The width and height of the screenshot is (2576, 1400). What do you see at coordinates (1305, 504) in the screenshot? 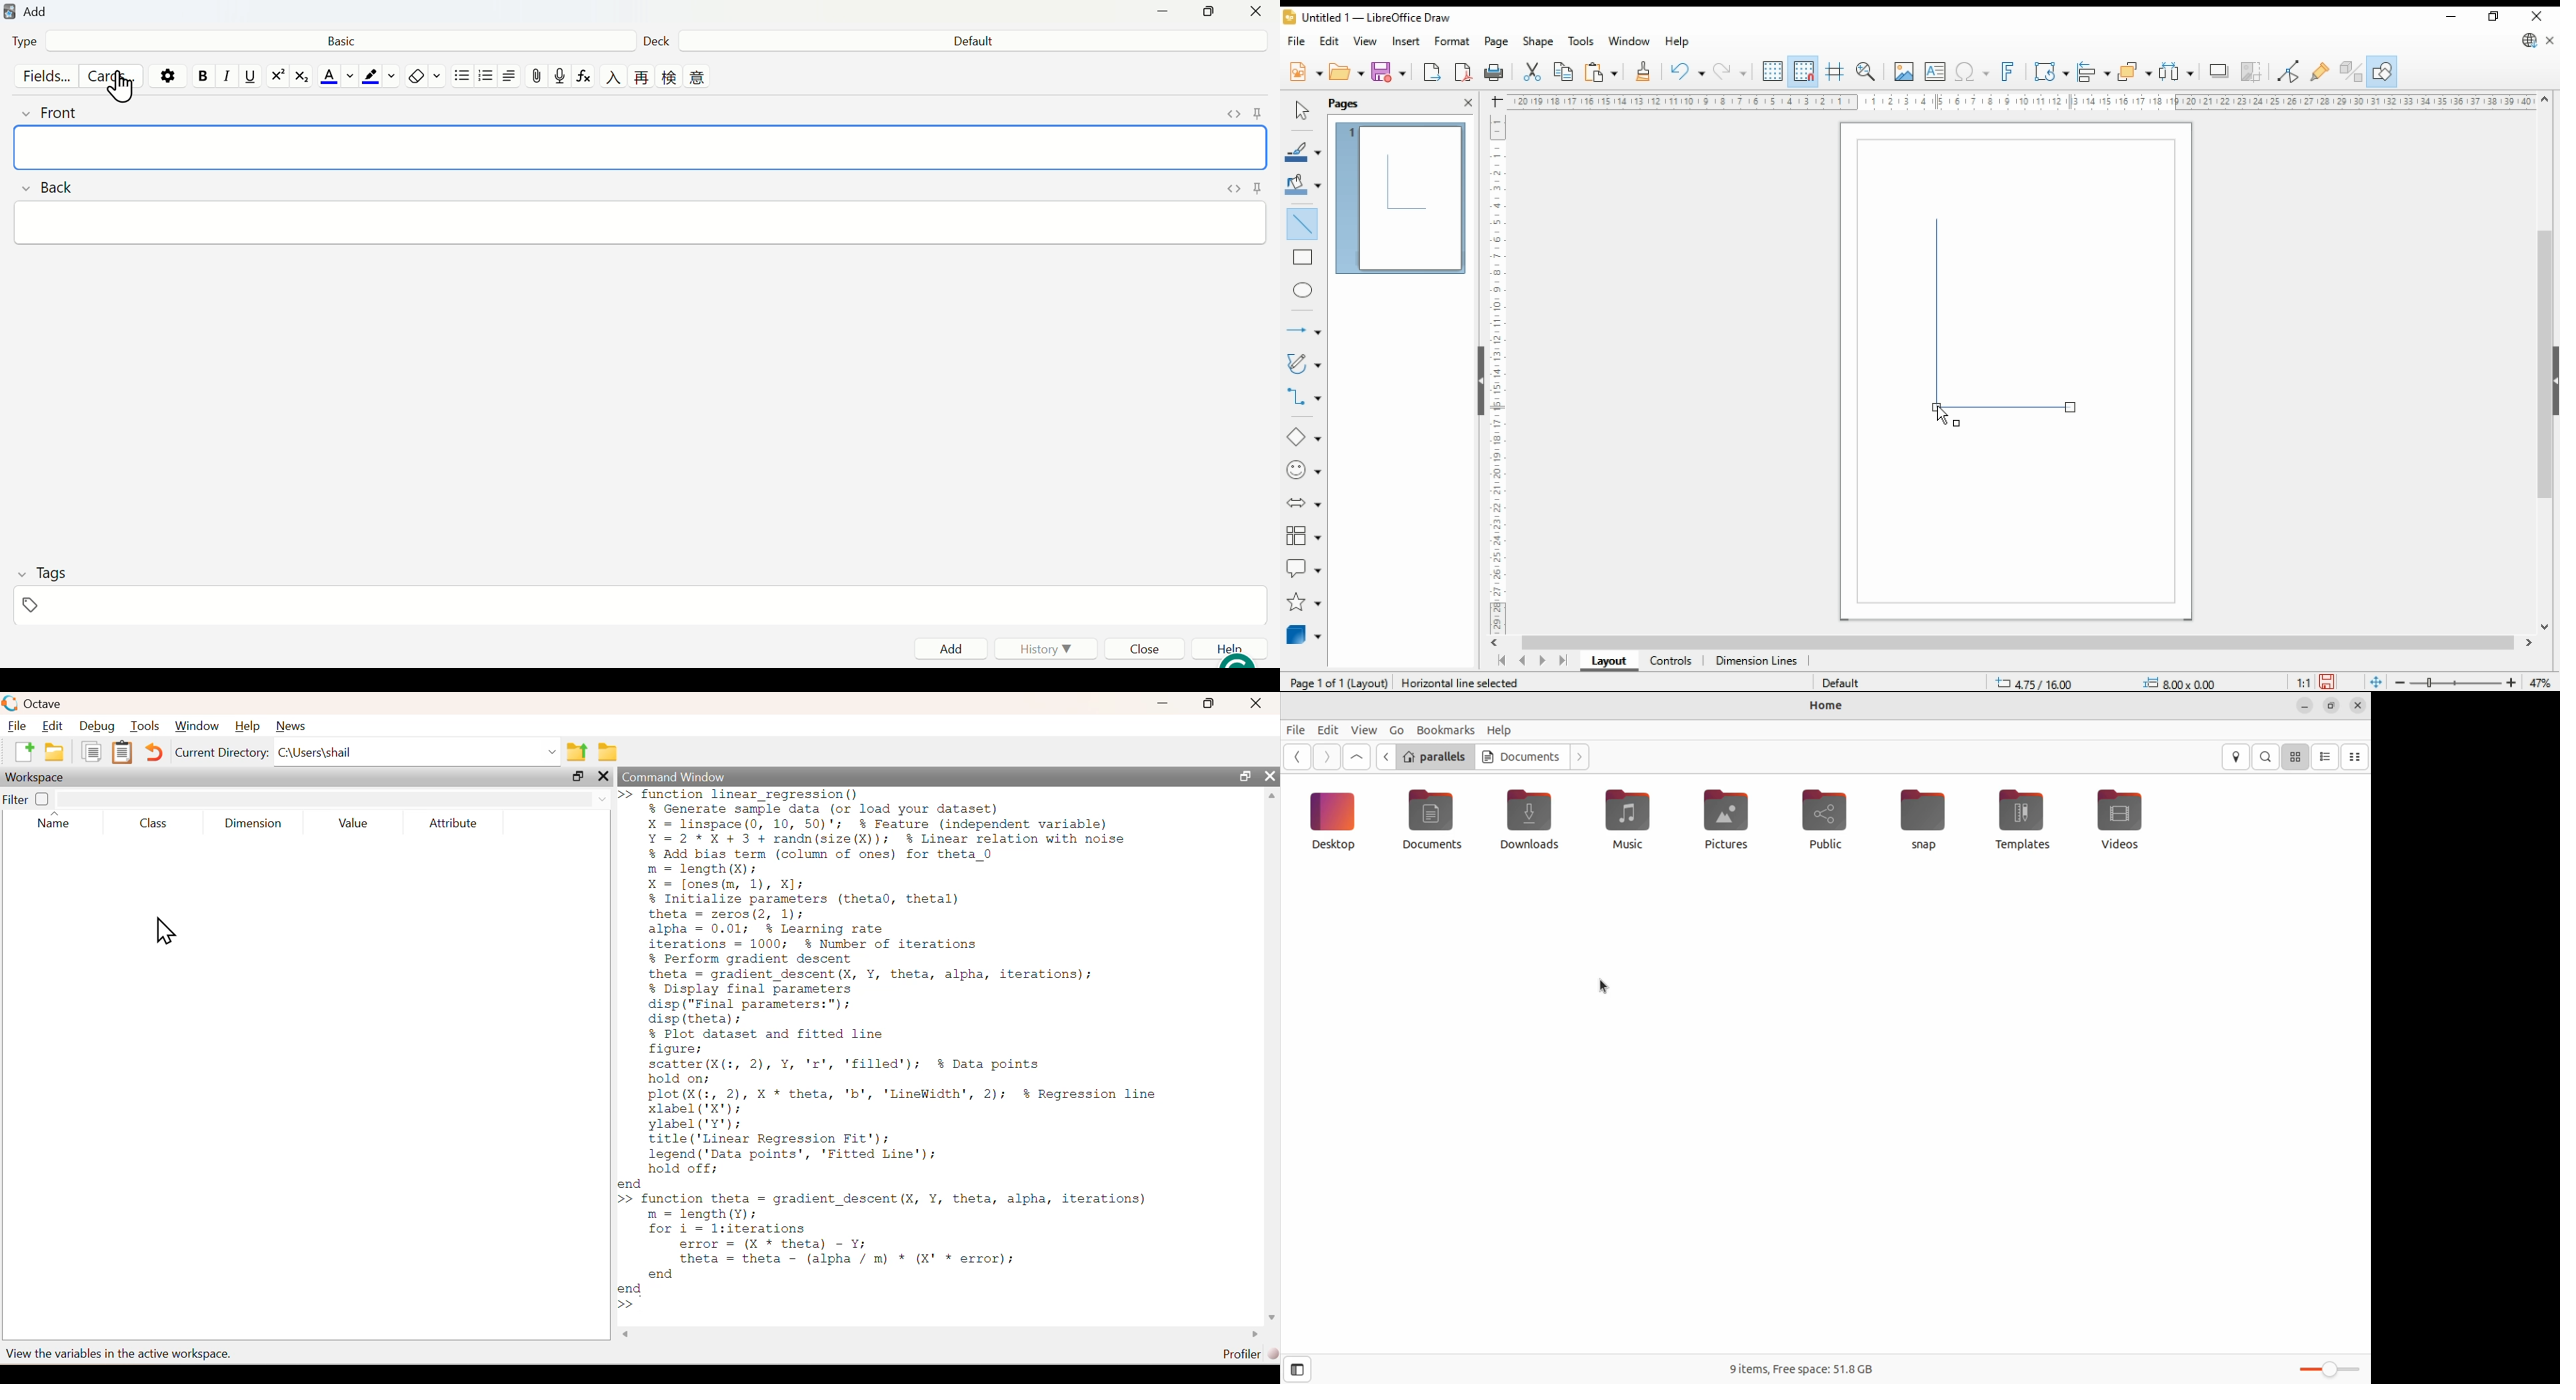
I see `block arrows` at bounding box center [1305, 504].